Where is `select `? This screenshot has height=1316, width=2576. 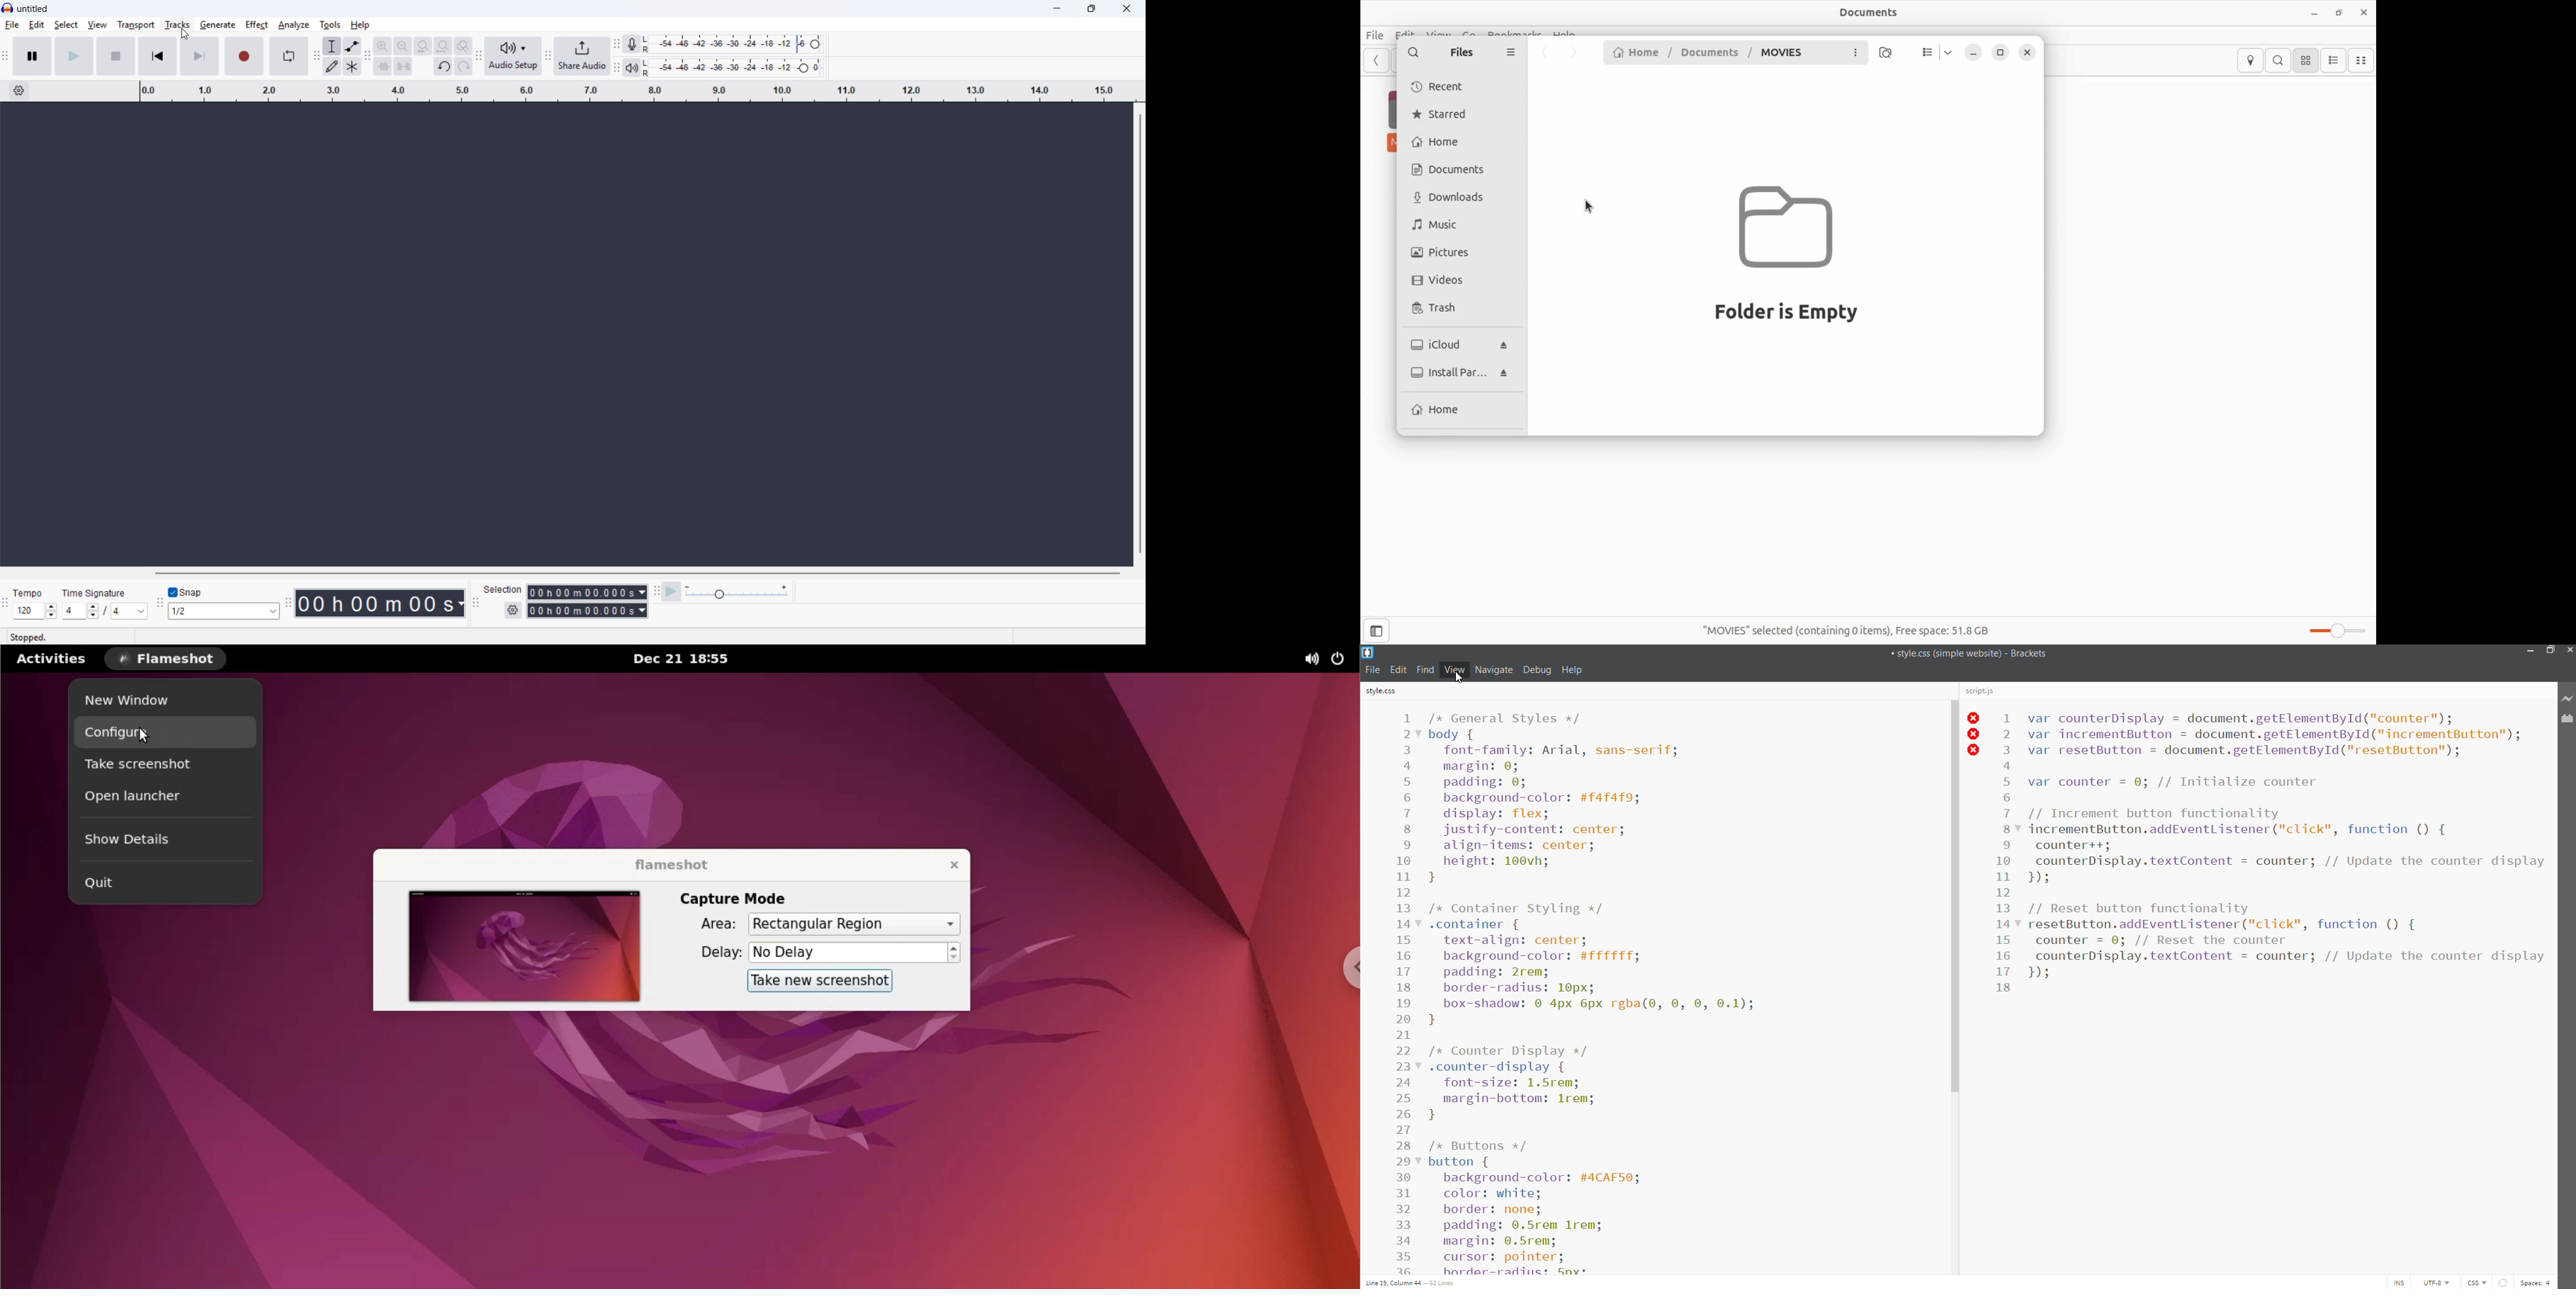 select  is located at coordinates (66, 25).